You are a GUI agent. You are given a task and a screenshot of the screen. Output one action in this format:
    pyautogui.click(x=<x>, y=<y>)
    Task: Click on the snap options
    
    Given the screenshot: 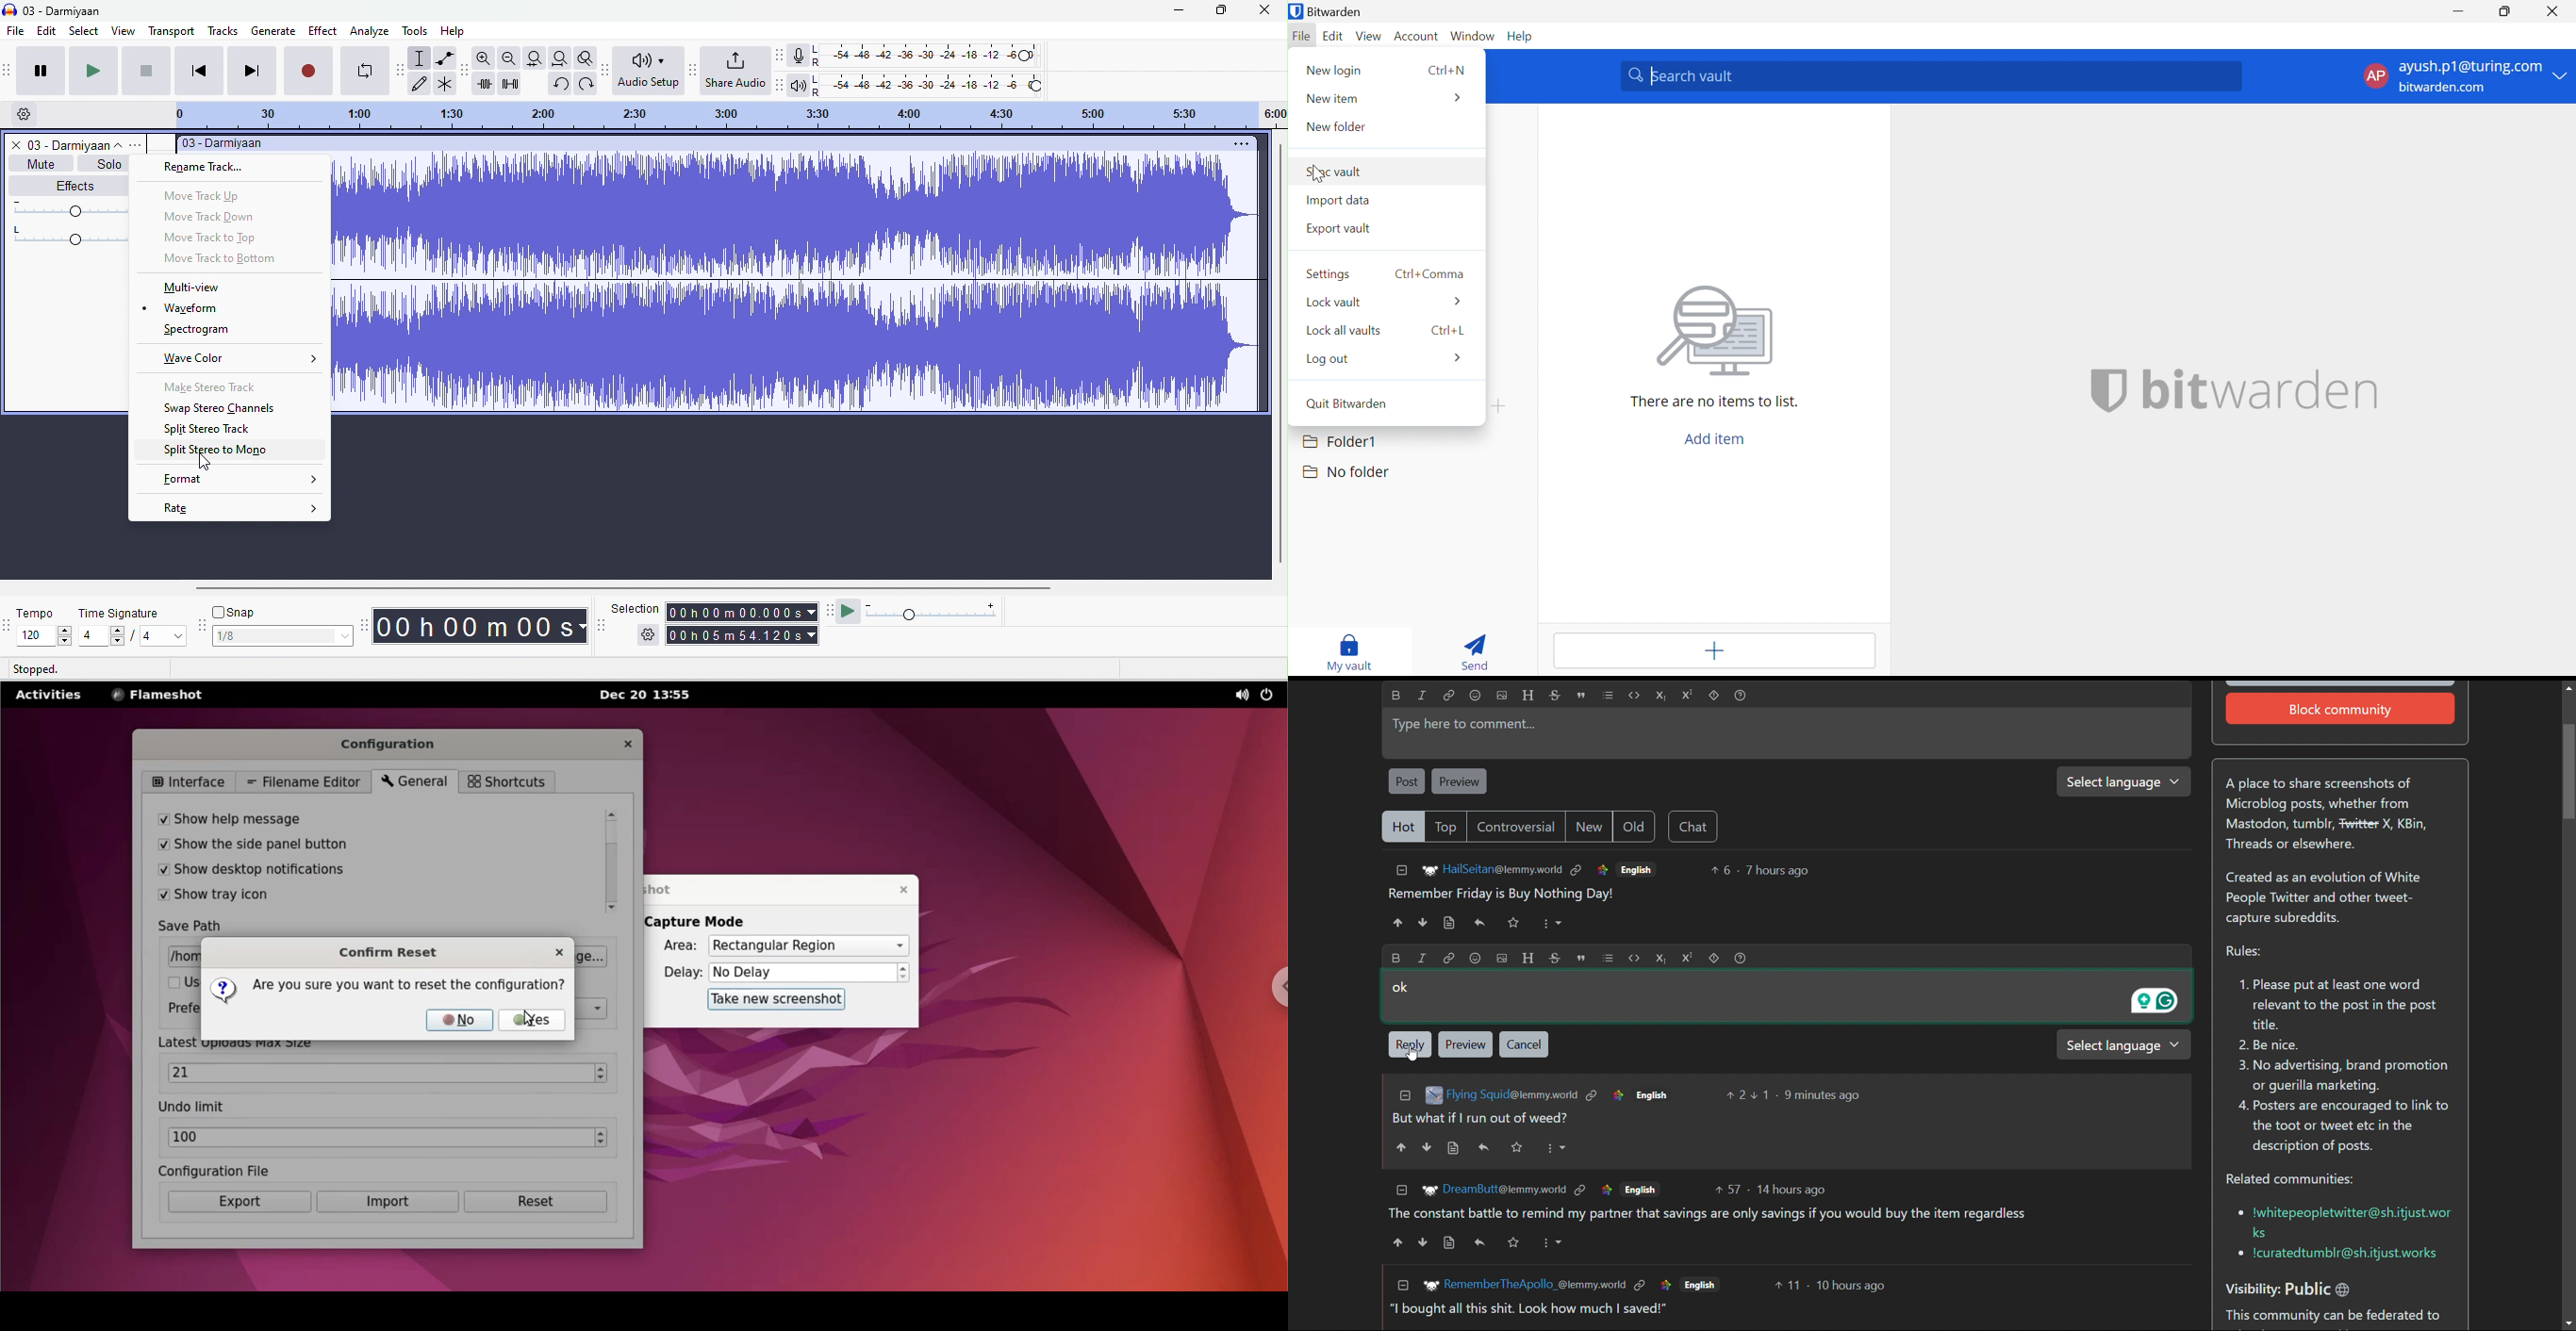 What is the action you would take?
    pyautogui.click(x=201, y=623)
    